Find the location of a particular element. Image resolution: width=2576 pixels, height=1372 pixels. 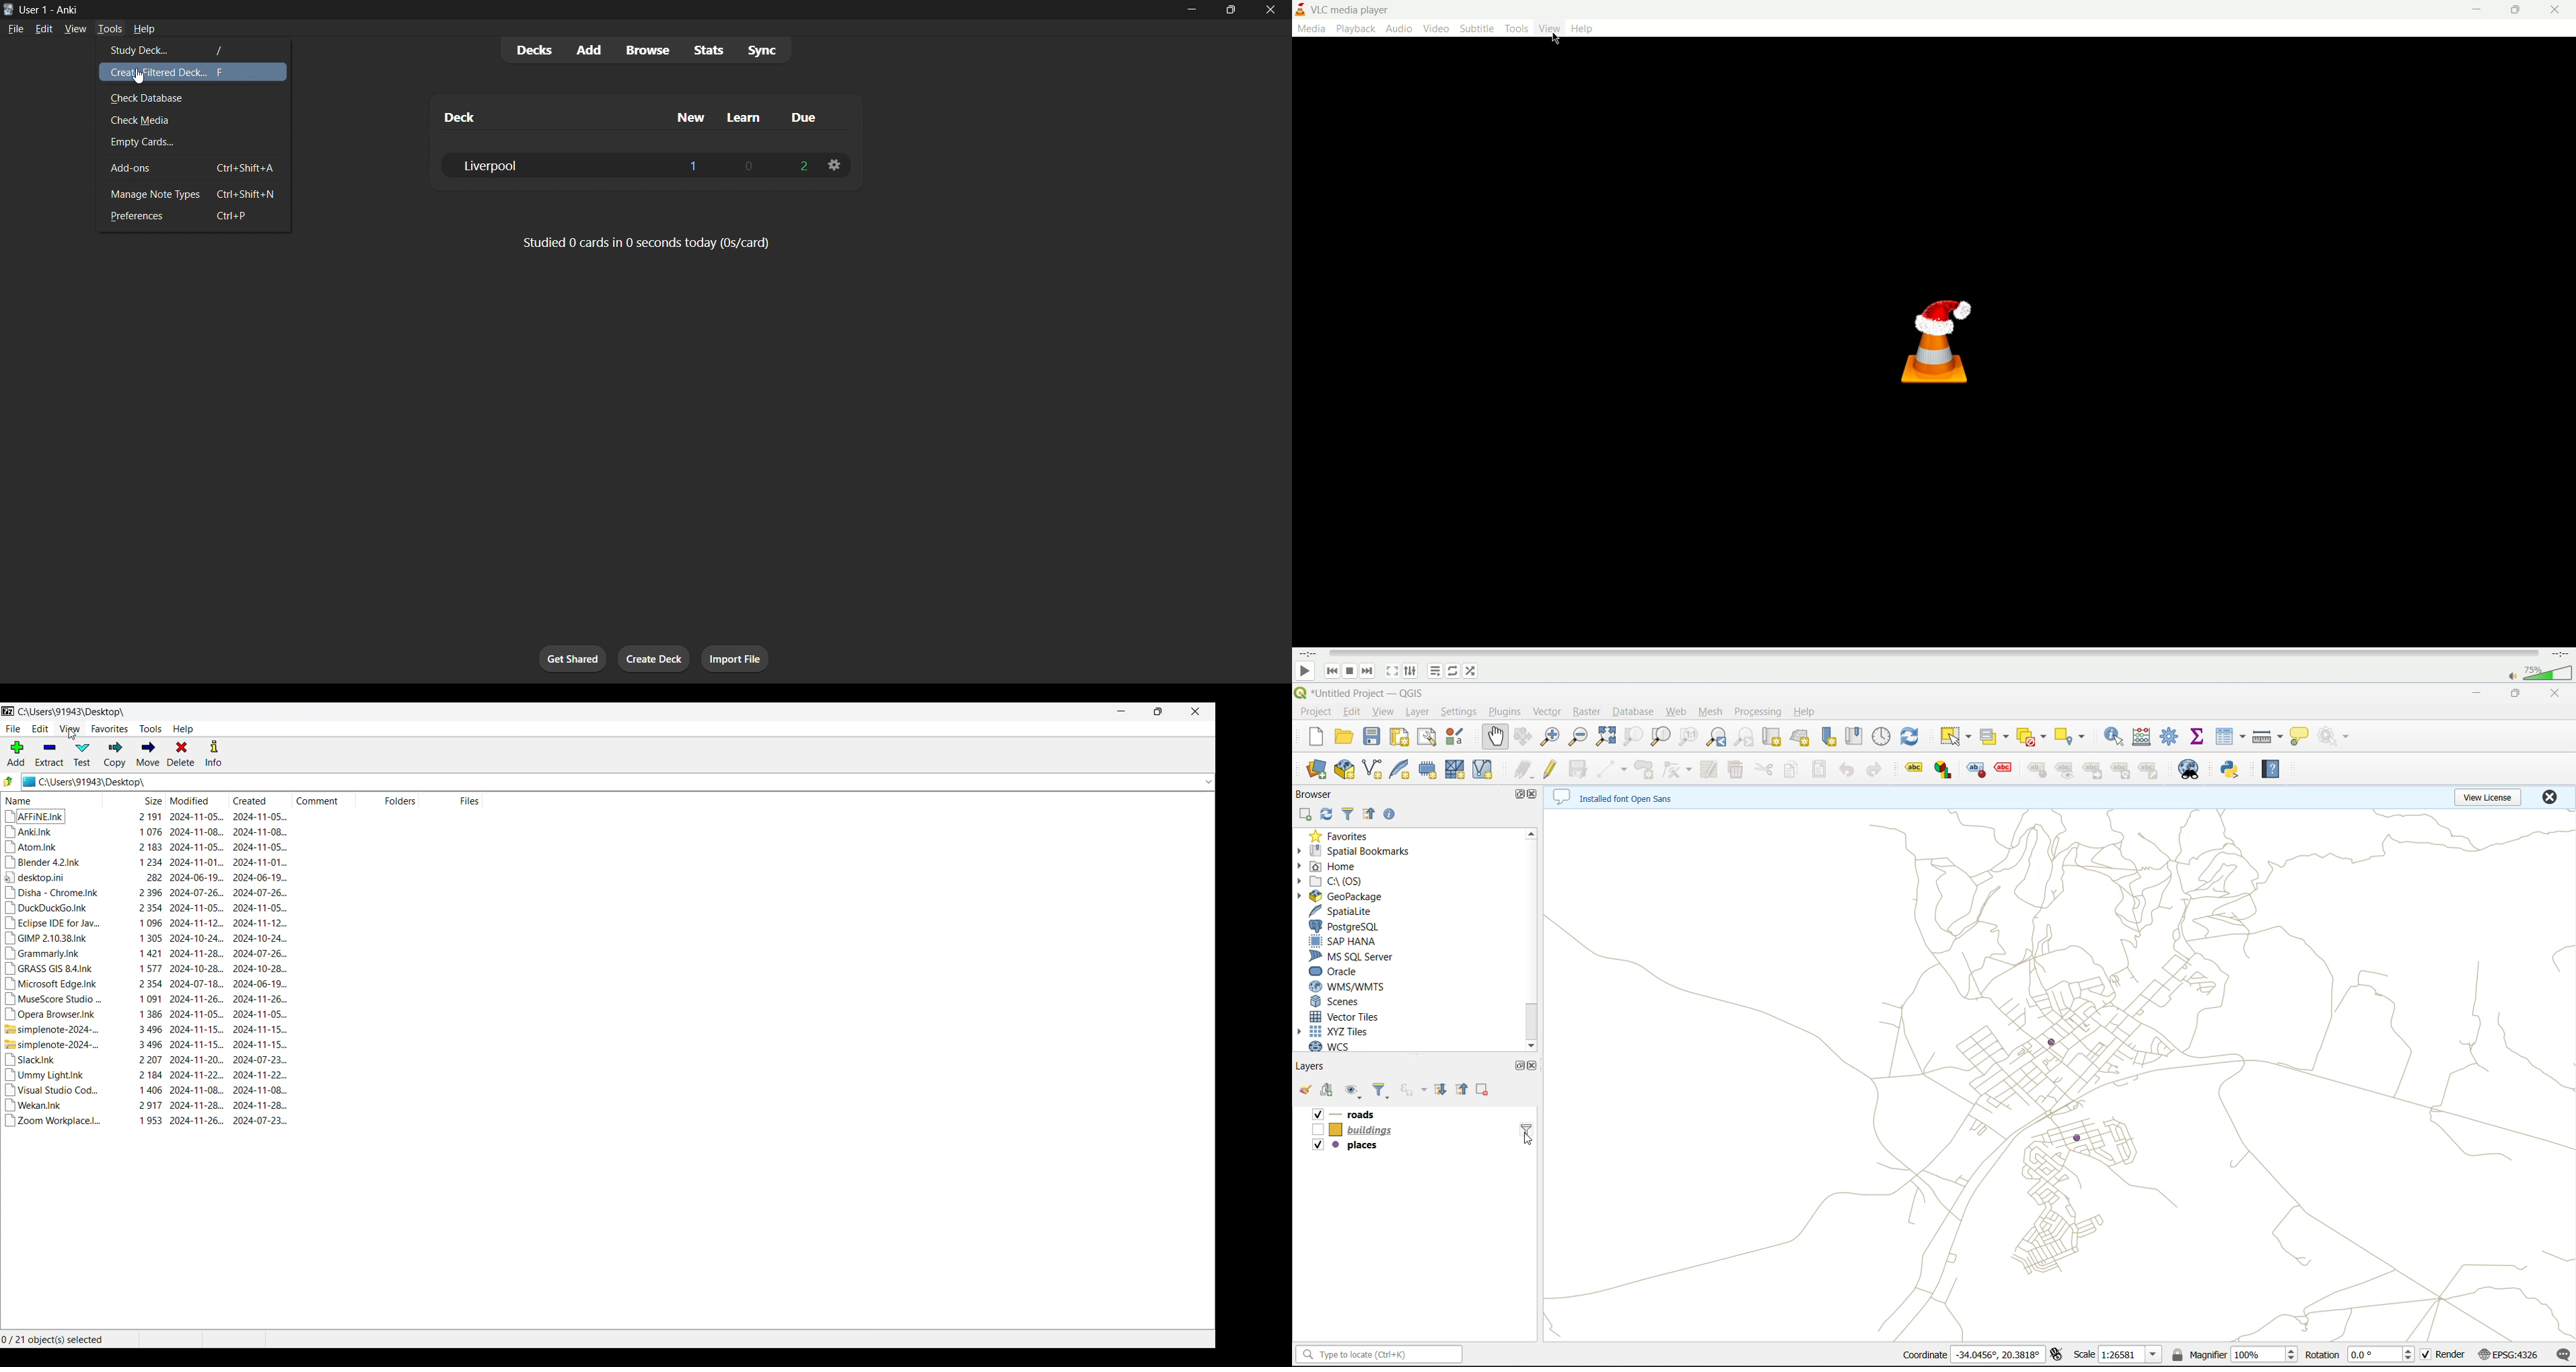

due column is located at coordinates (808, 117).